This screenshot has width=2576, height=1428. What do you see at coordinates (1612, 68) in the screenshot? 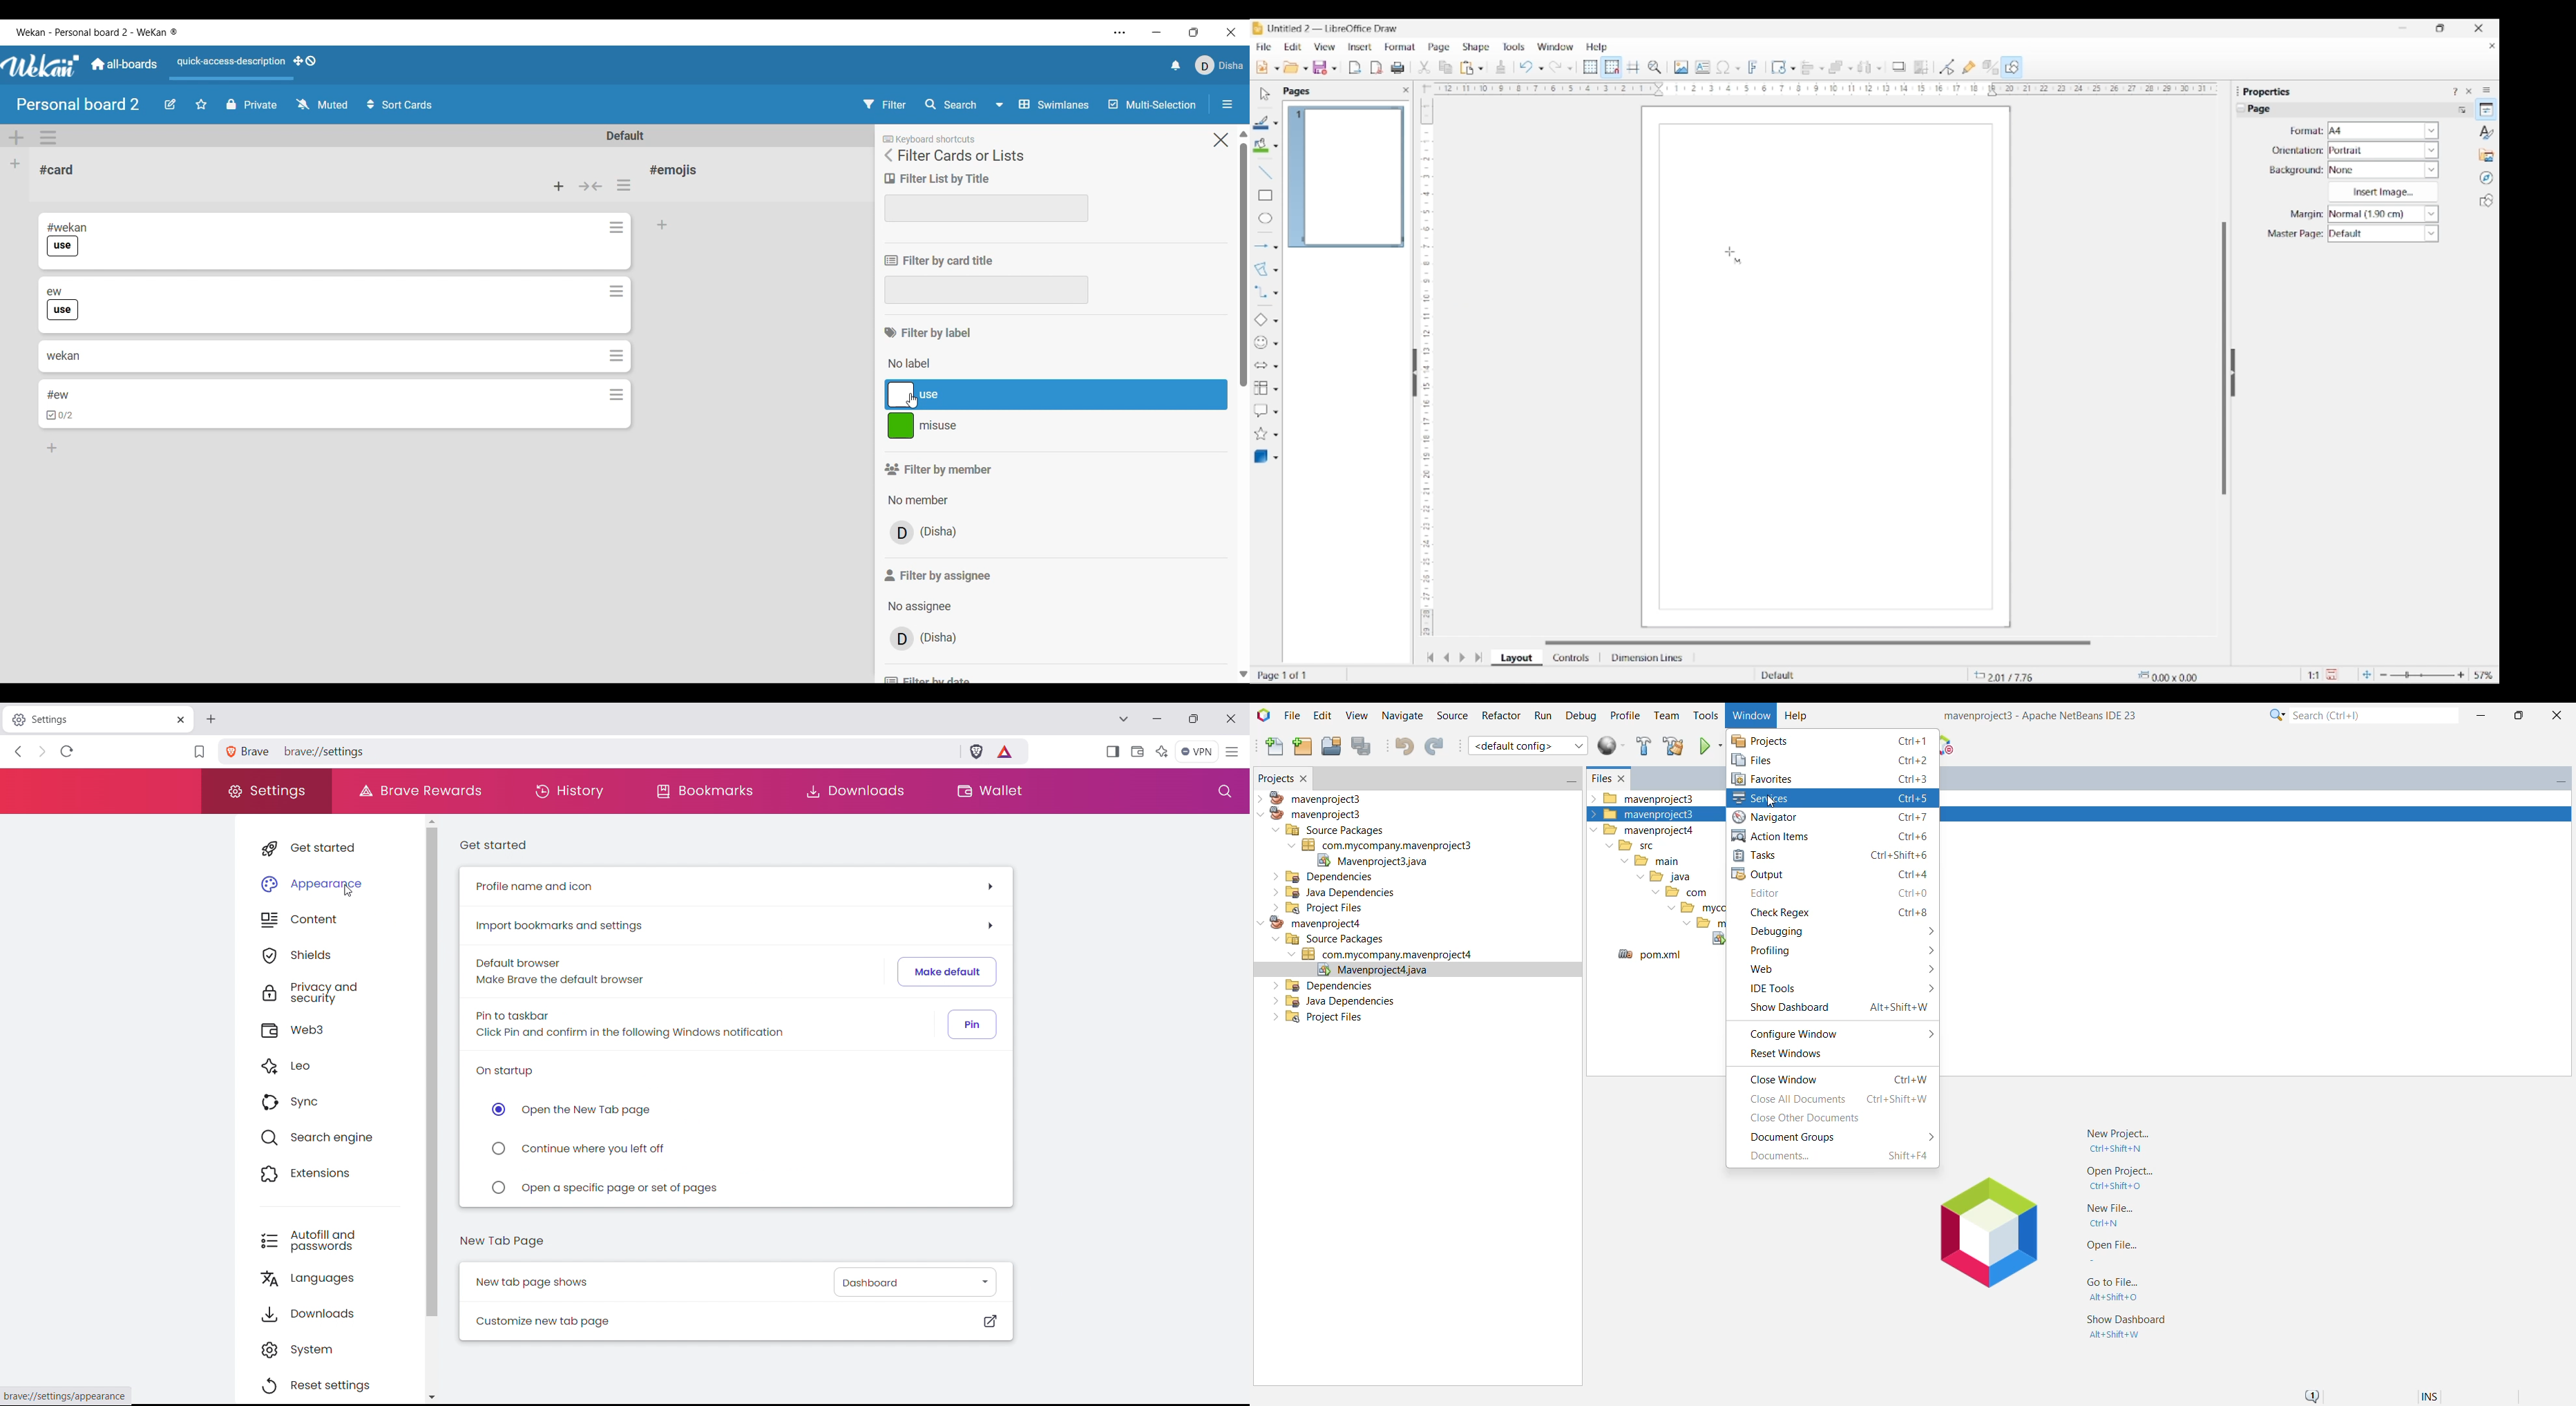
I see `Snap to grid` at bounding box center [1612, 68].